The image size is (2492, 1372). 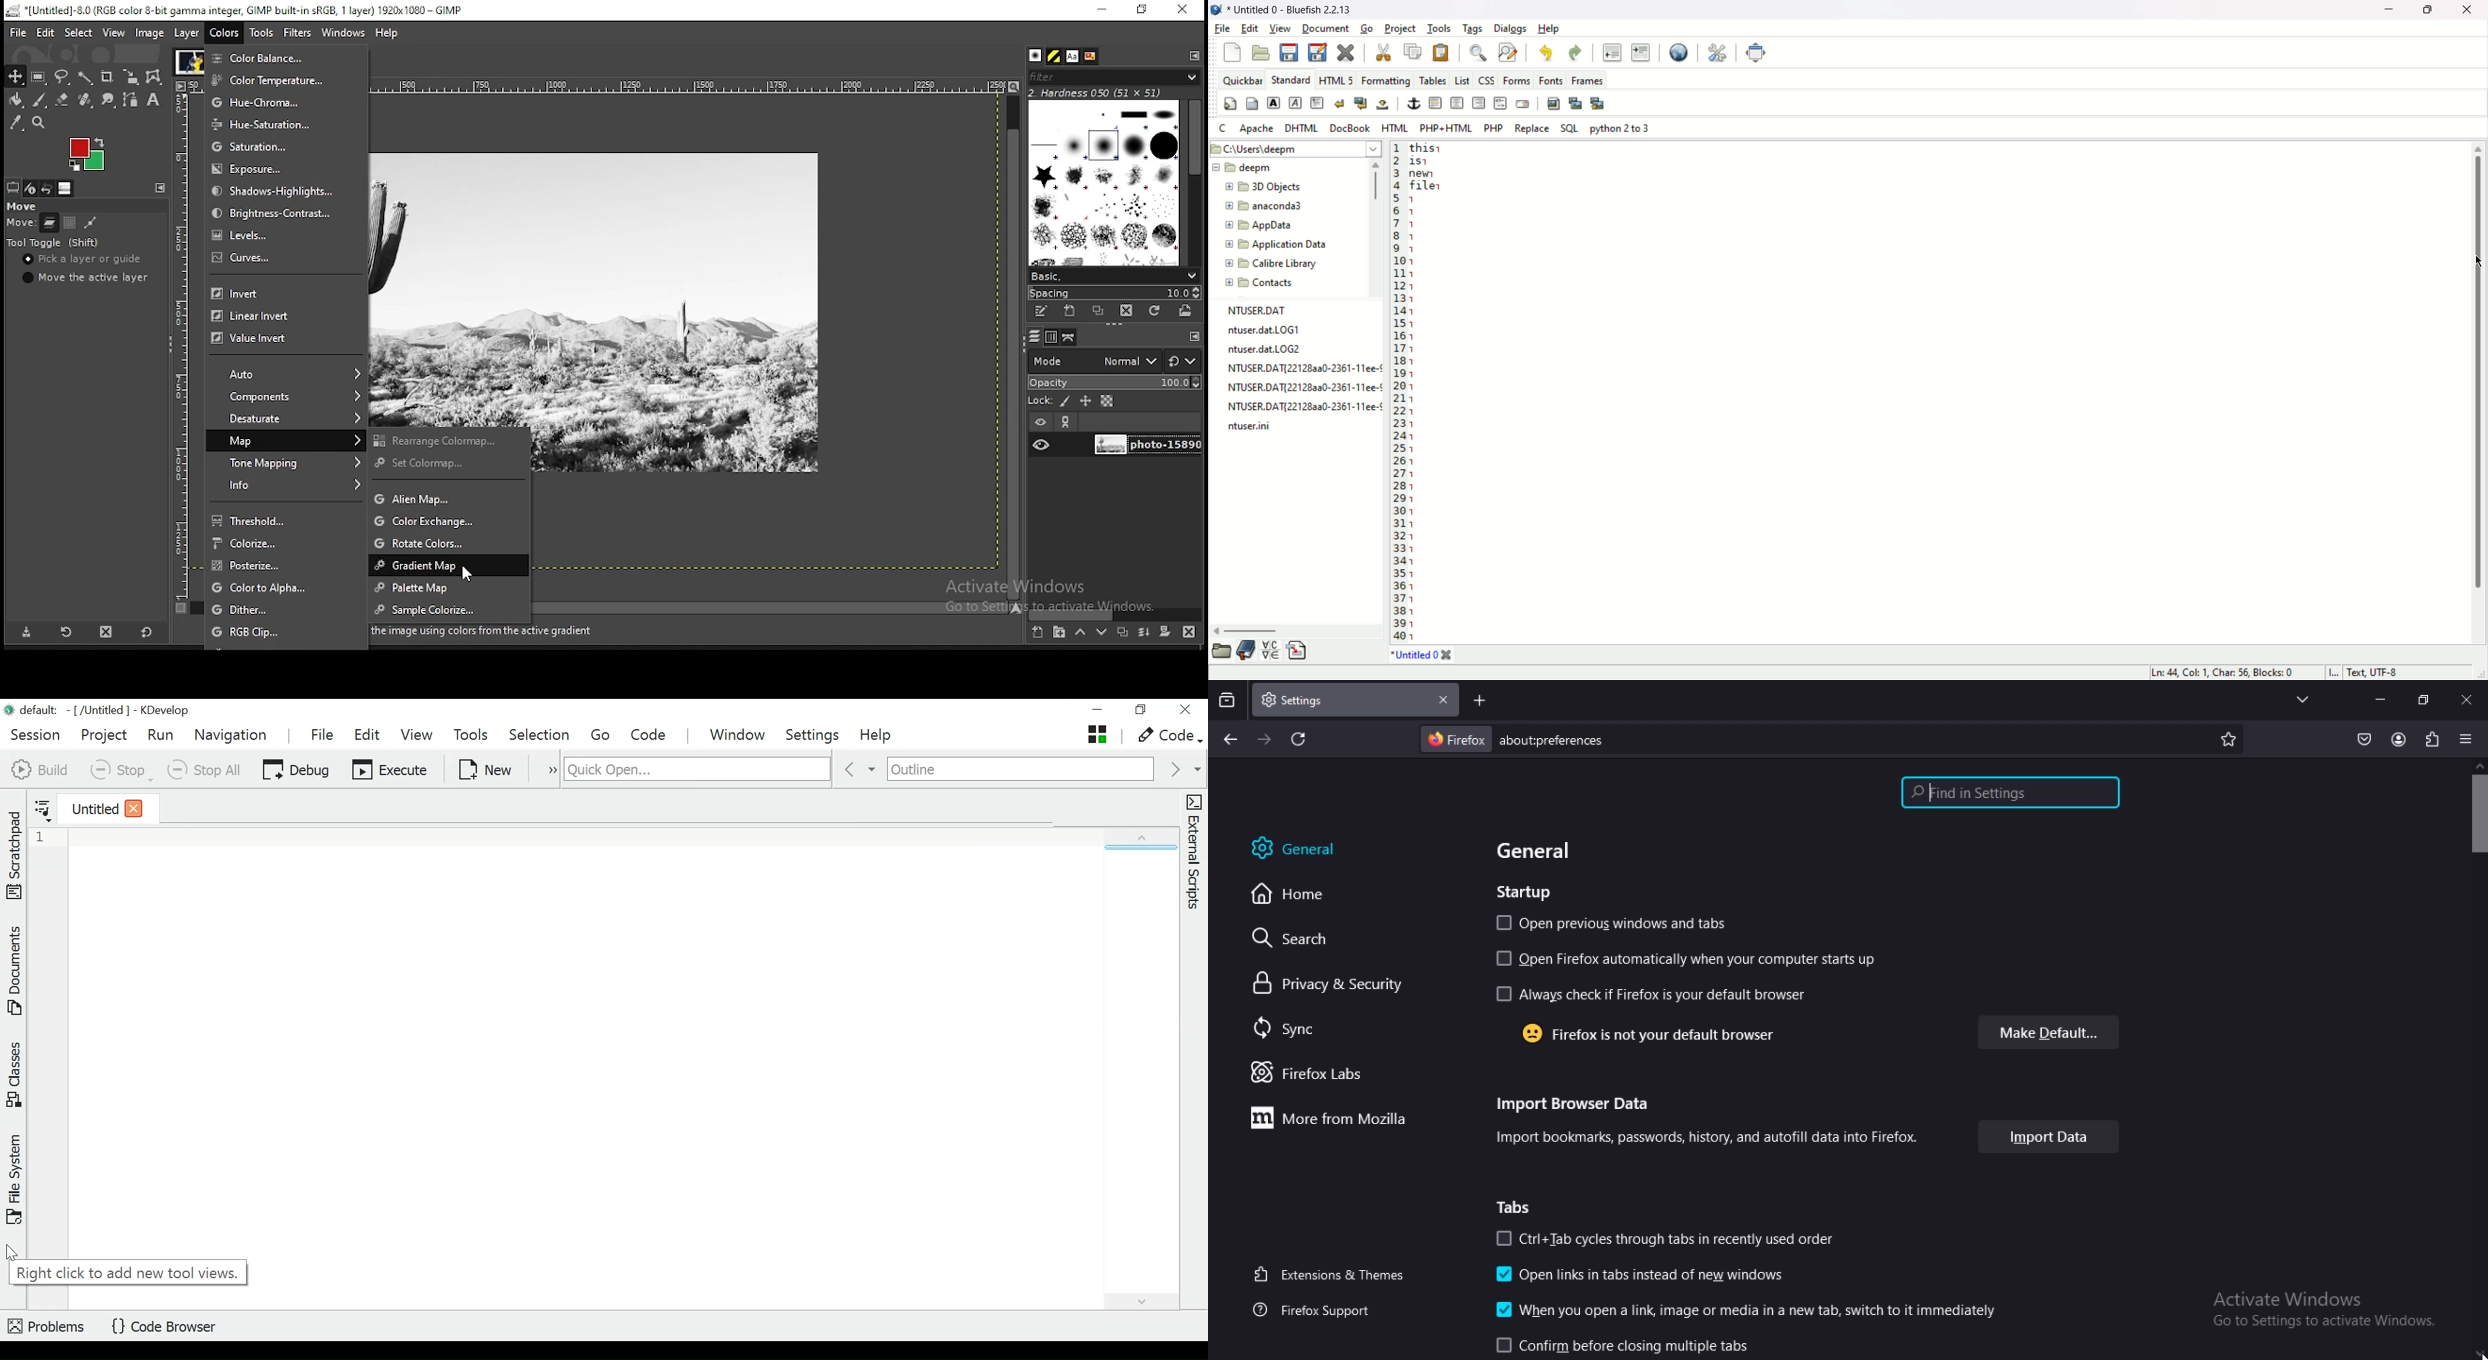 What do you see at coordinates (155, 100) in the screenshot?
I see `text tool` at bounding box center [155, 100].